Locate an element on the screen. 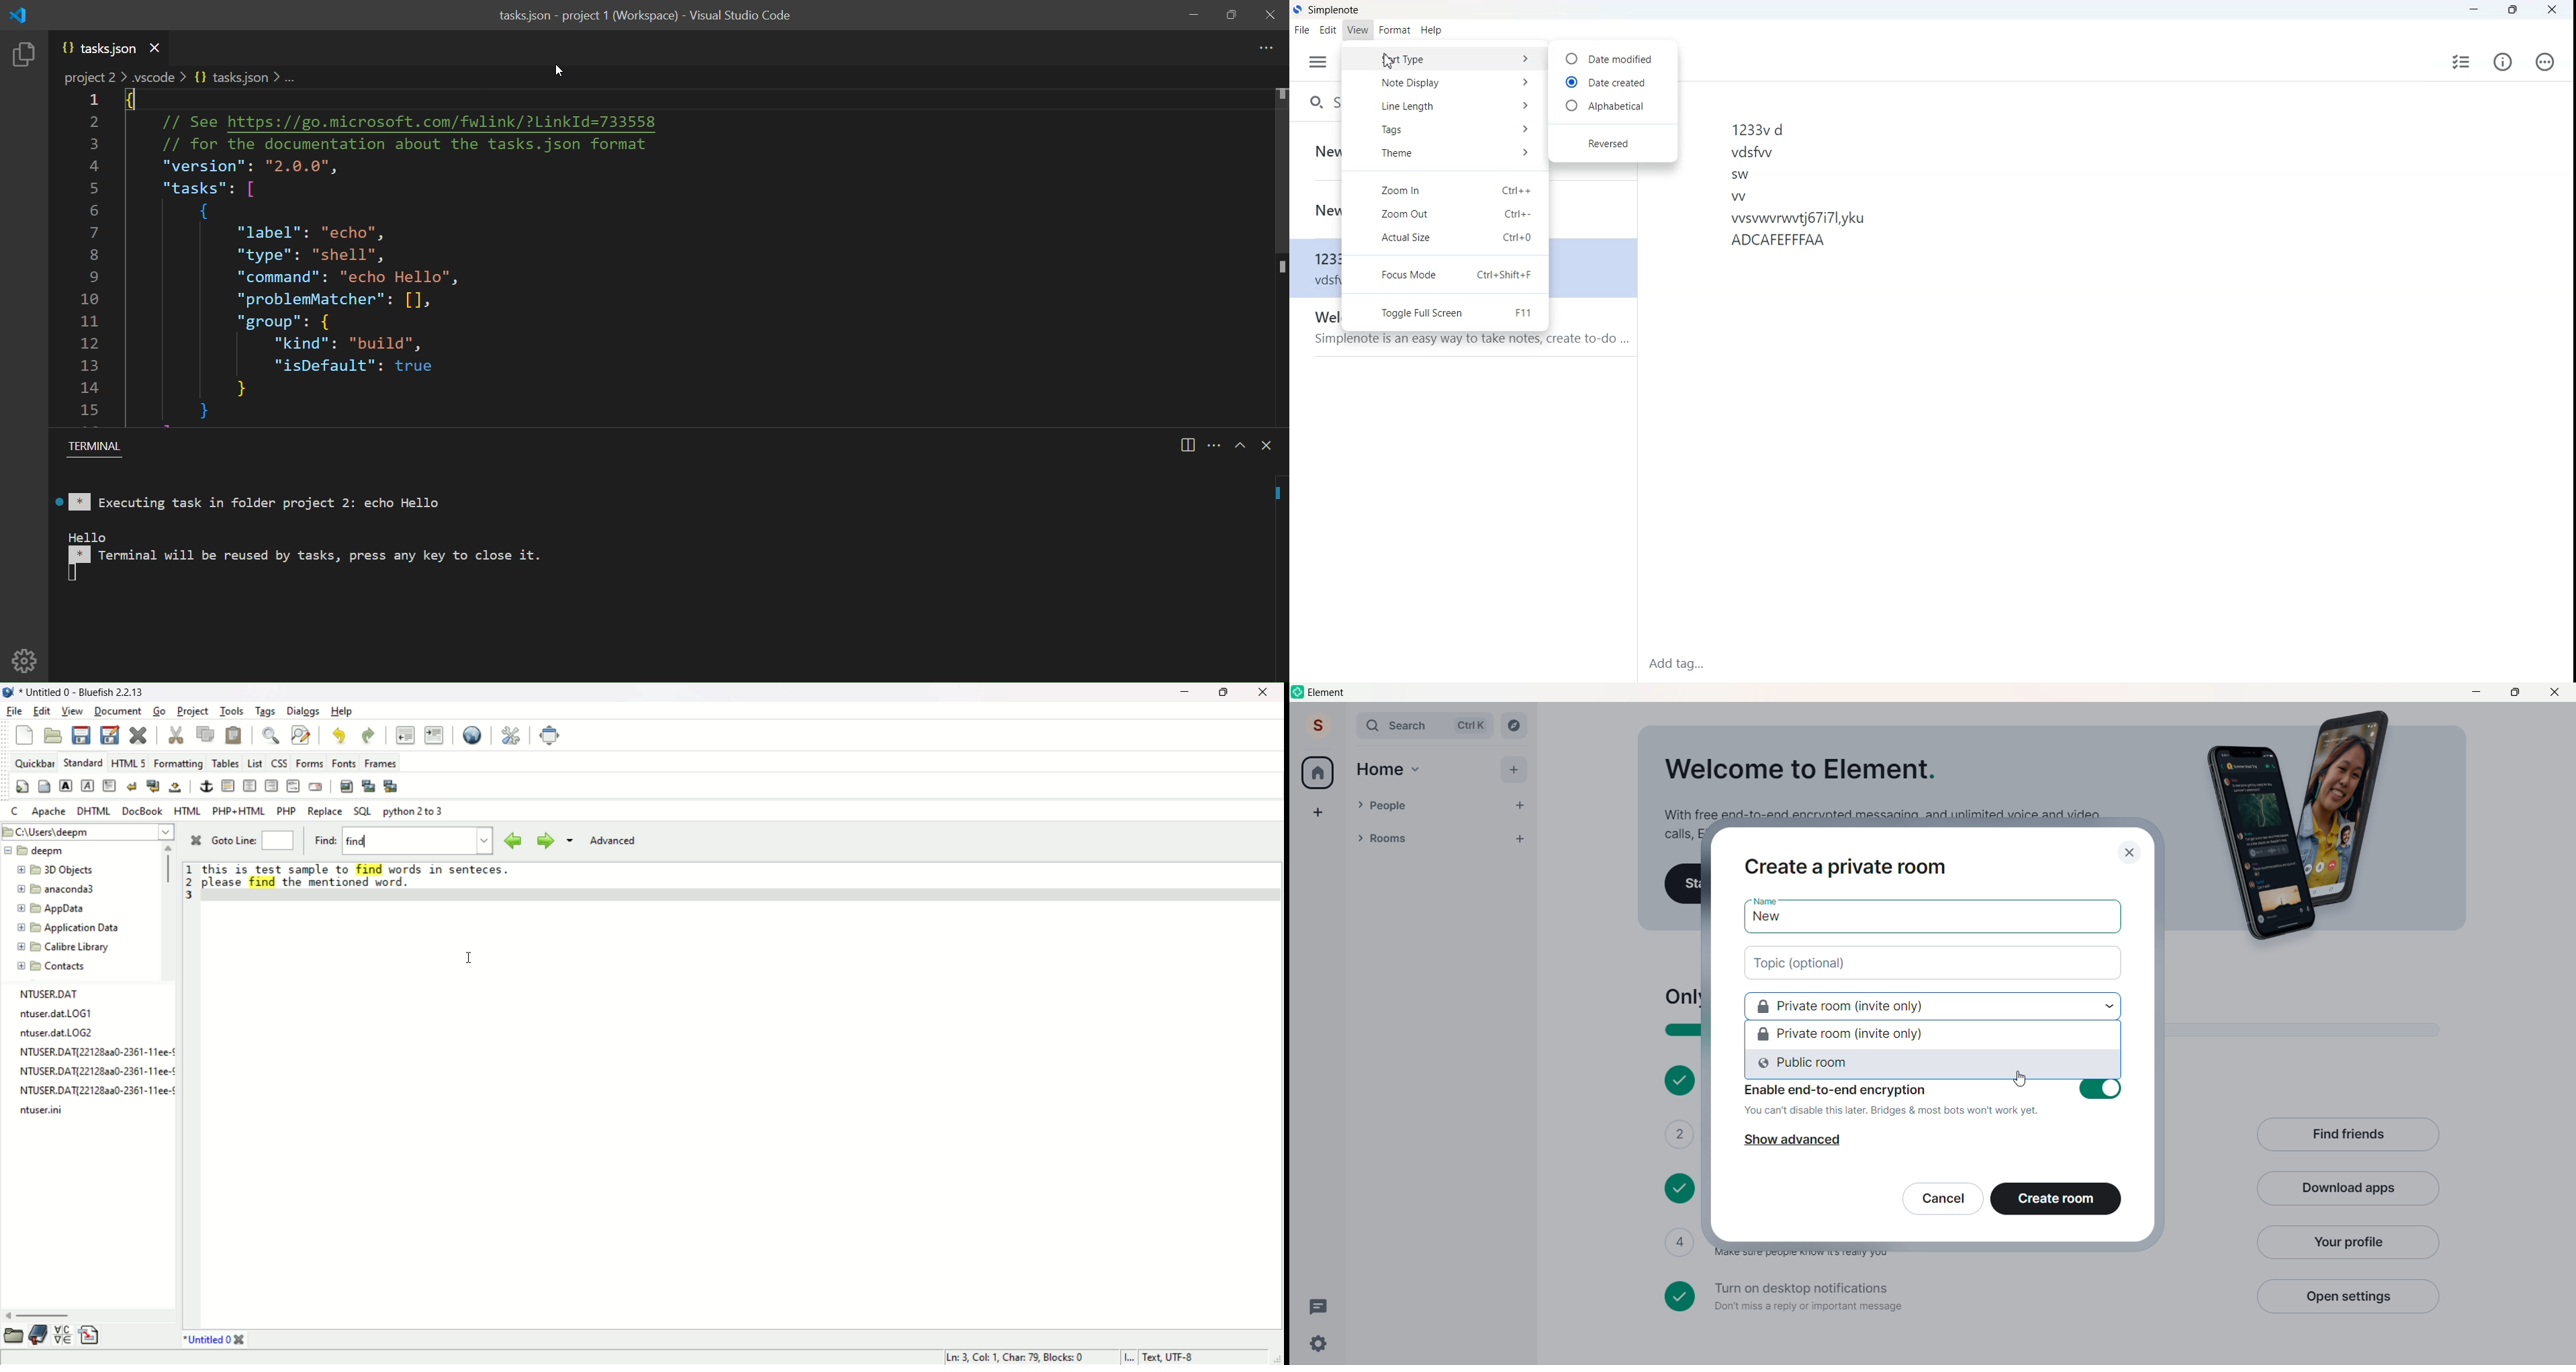 This screenshot has height=1372, width=2576. email is located at coordinates (314, 786).